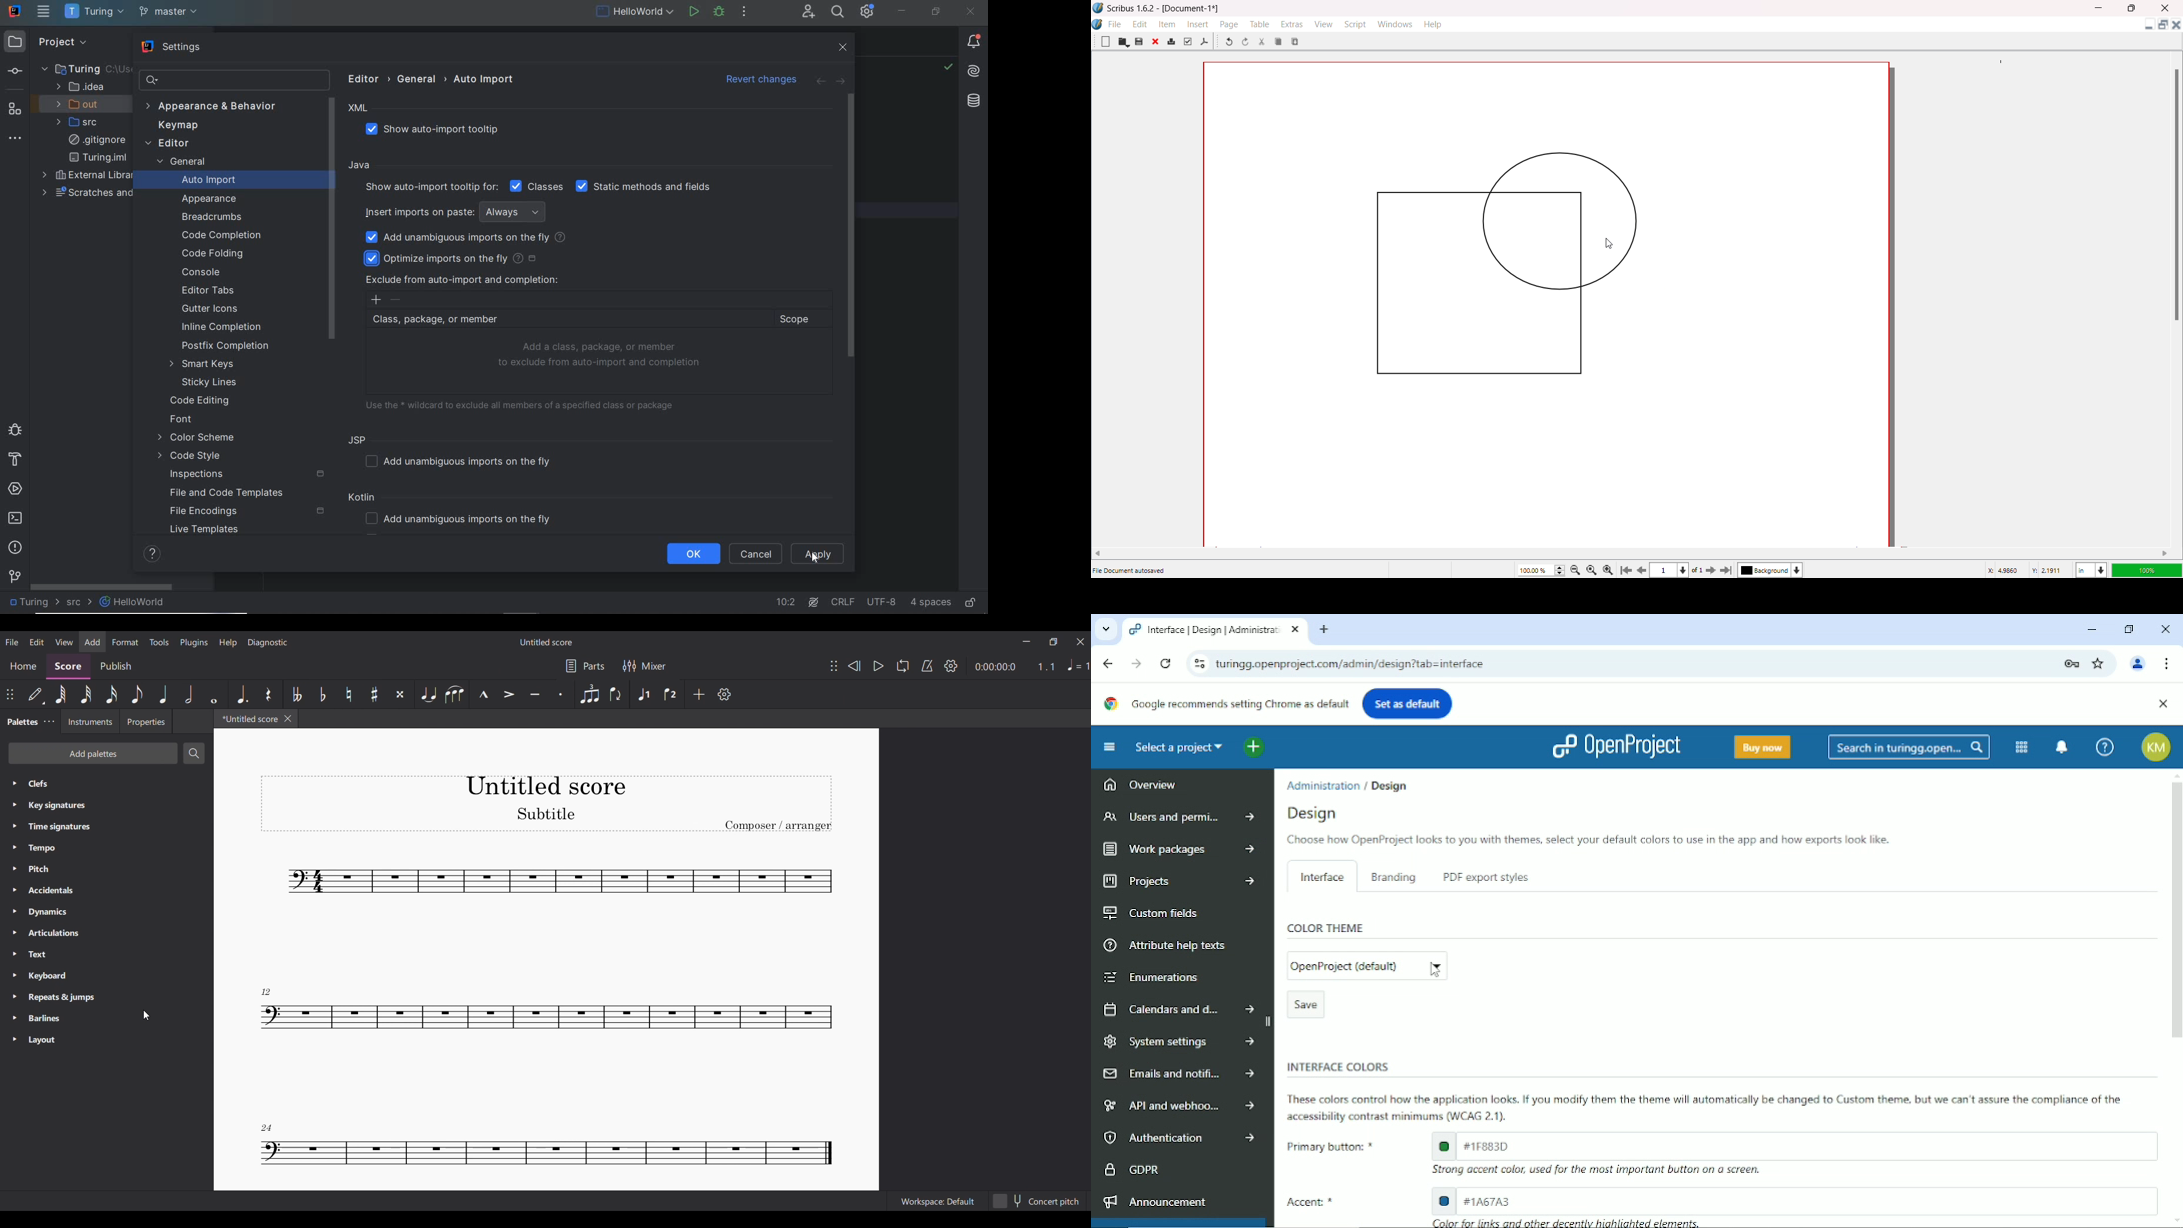 The width and height of the screenshot is (2184, 1232). I want to click on out, so click(81, 104).